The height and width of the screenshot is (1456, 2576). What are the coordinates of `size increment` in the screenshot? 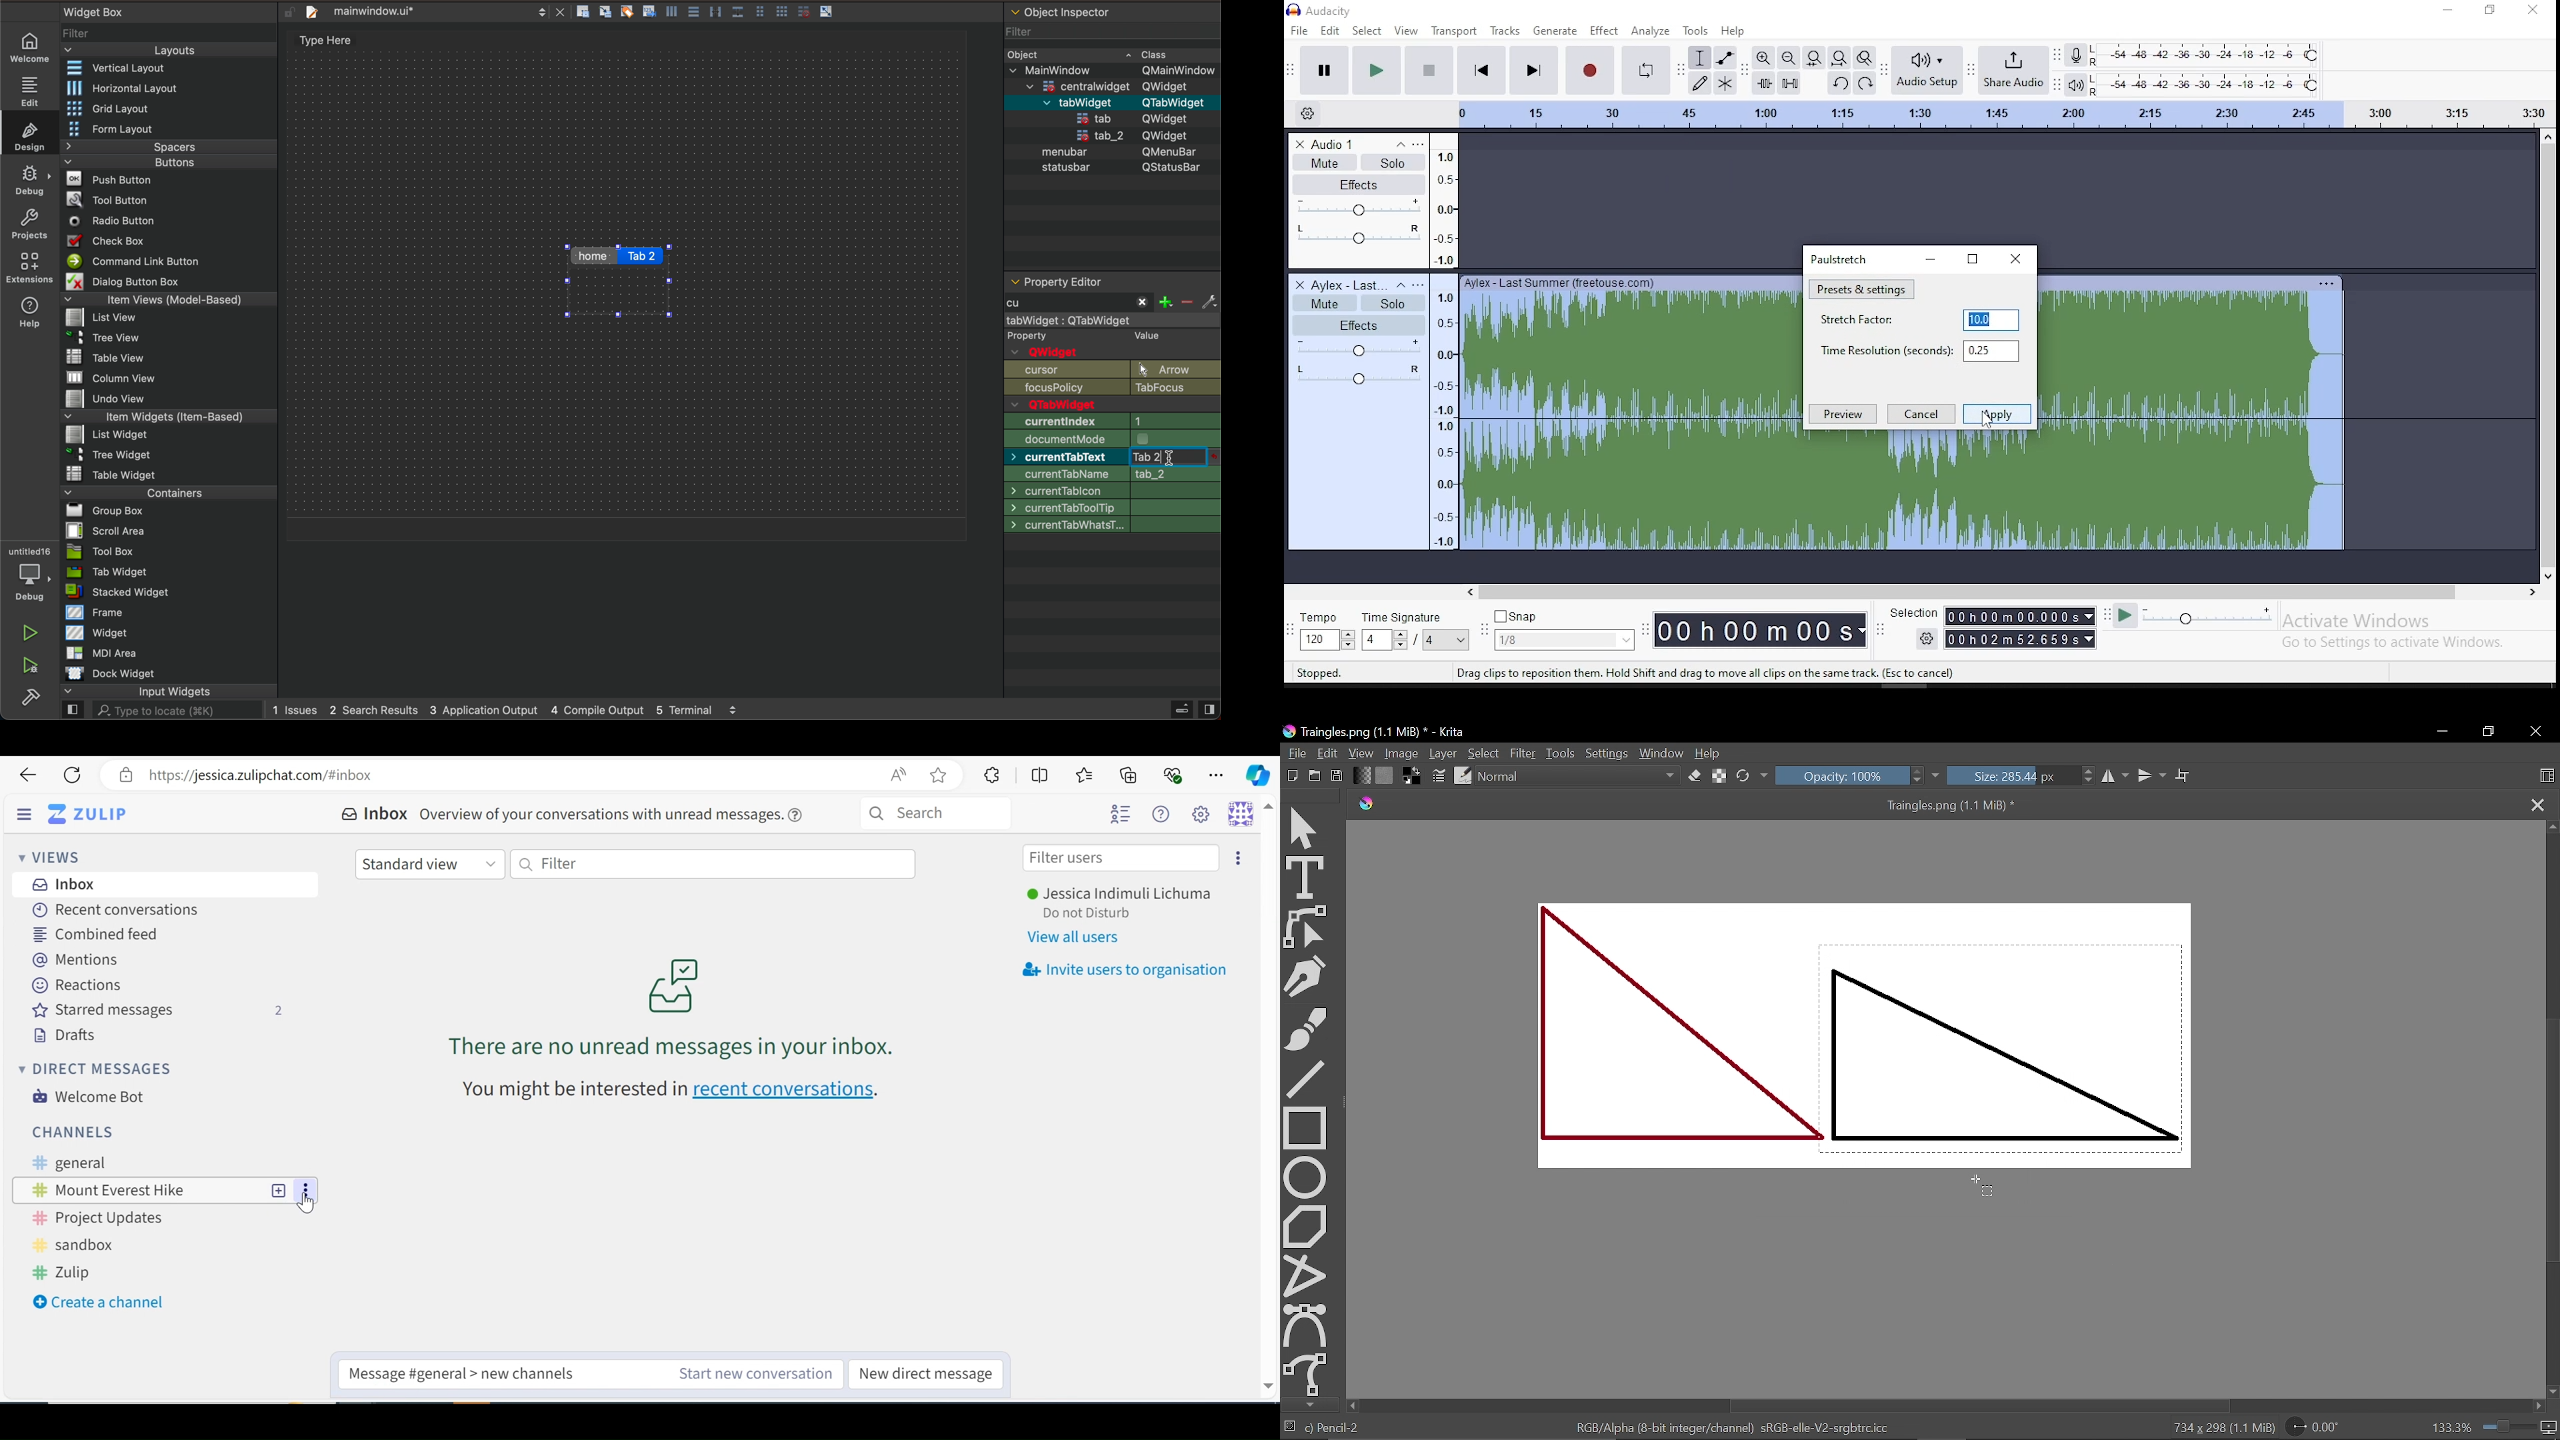 It's located at (1112, 490).